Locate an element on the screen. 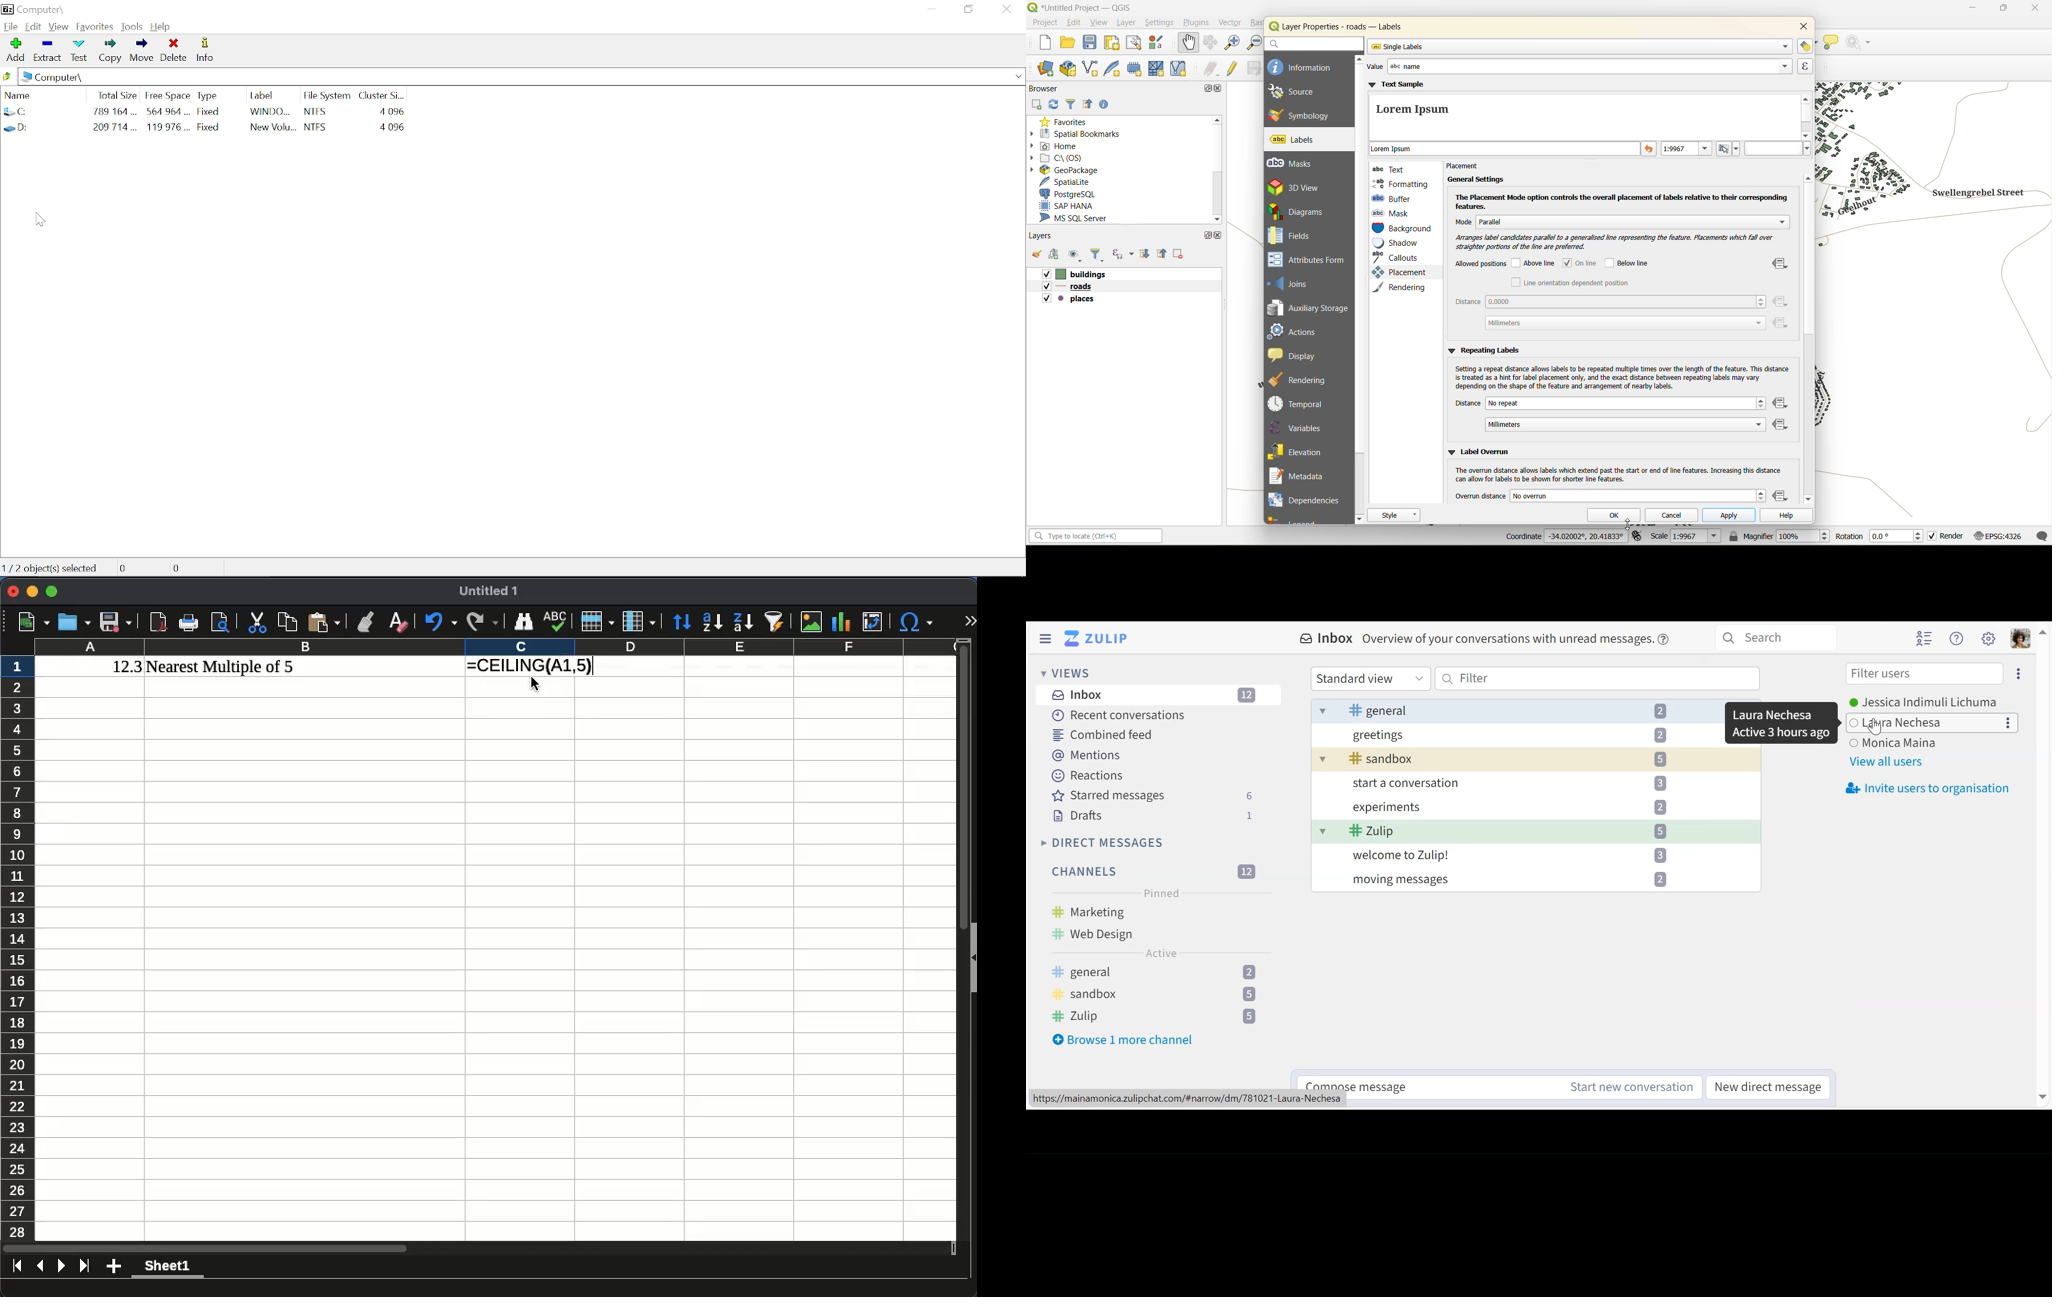 The image size is (2072, 1316). minimize is located at coordinates (31, 590).